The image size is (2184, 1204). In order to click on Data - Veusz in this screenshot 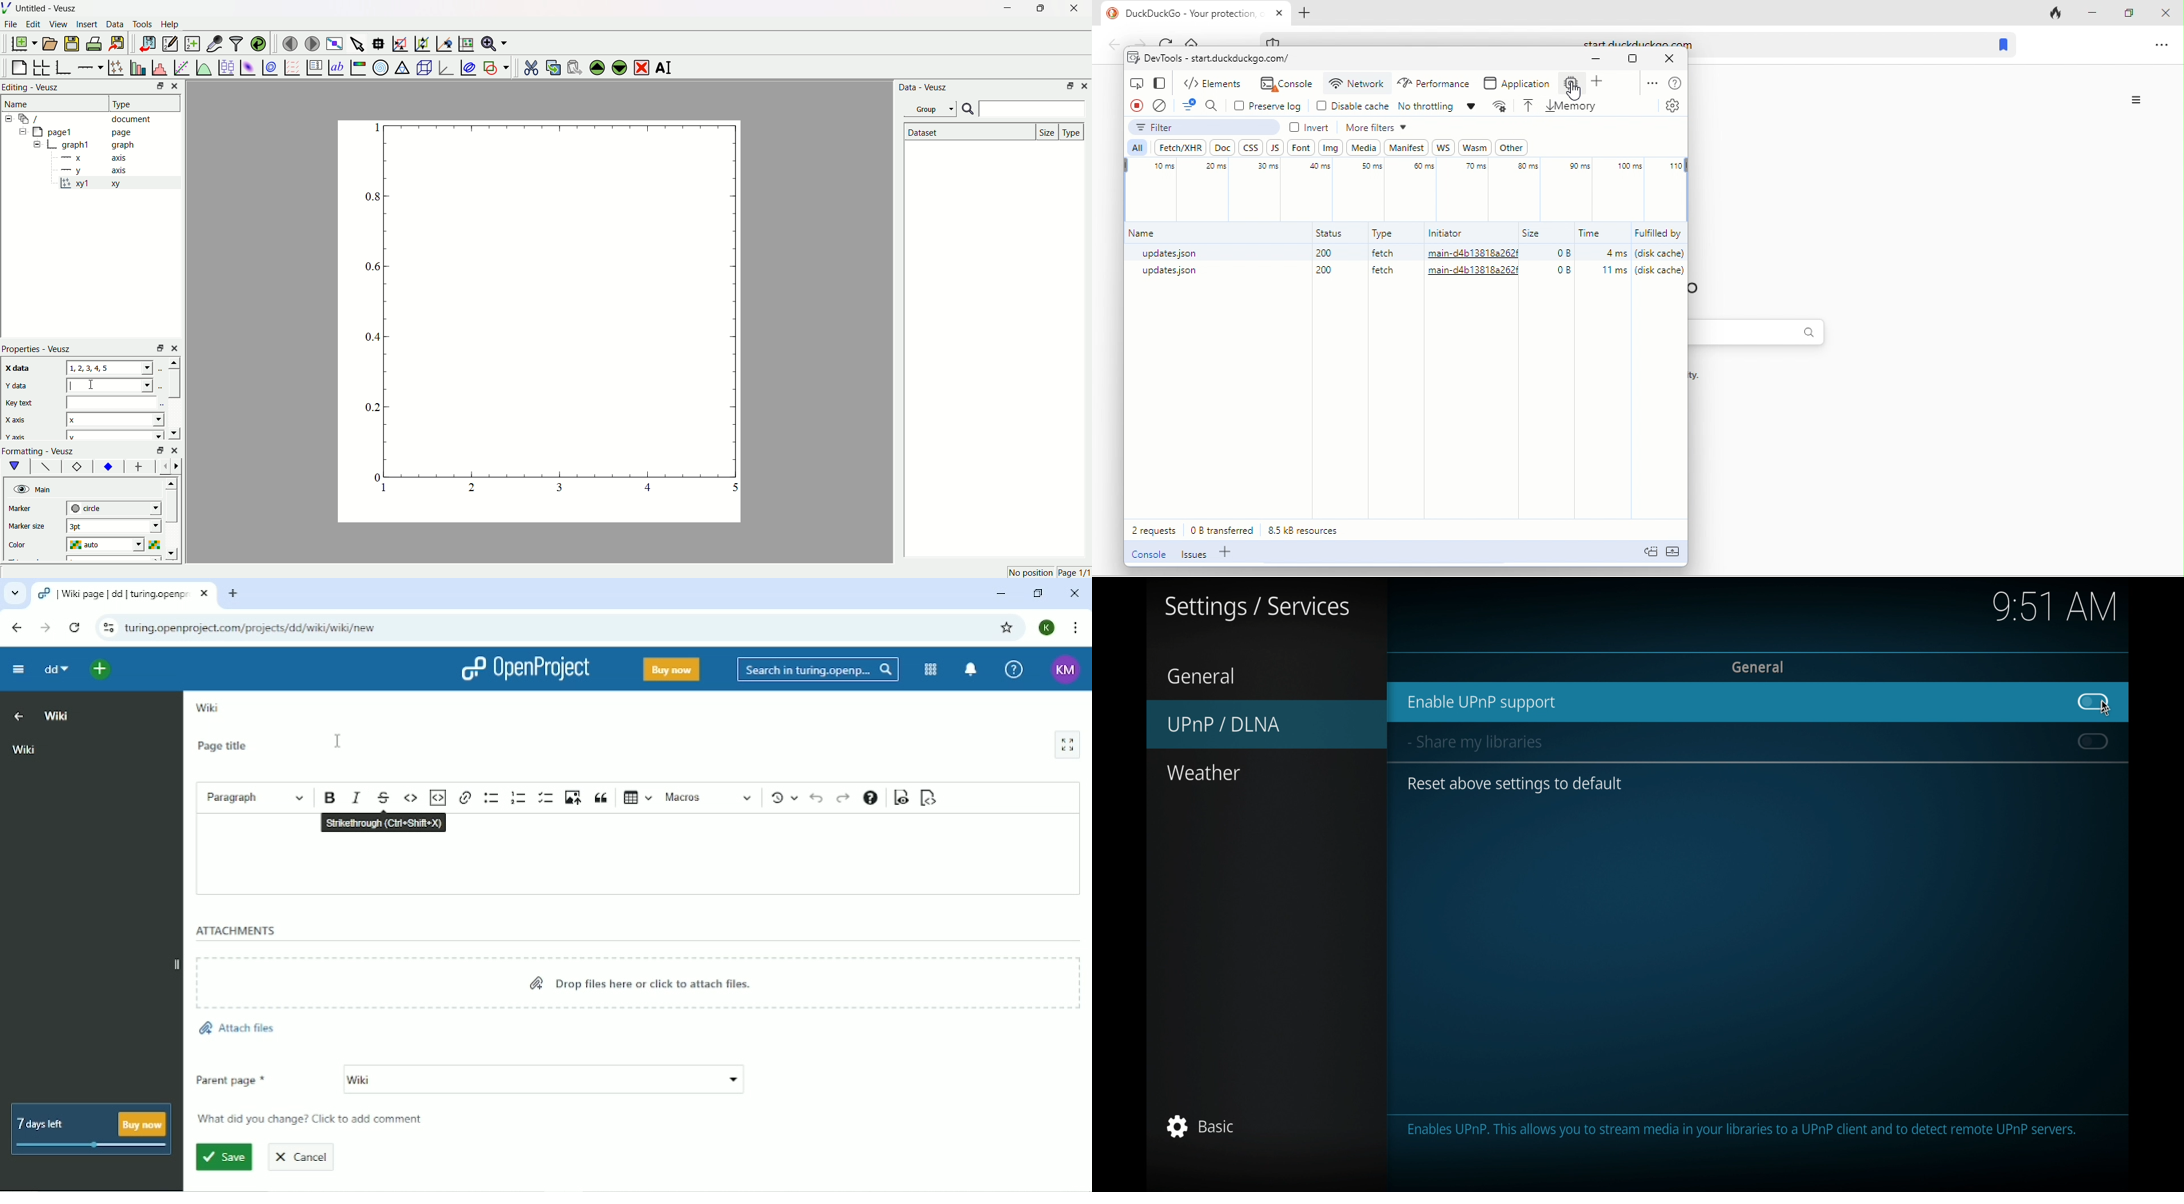, I will do `click(924, 88)`.